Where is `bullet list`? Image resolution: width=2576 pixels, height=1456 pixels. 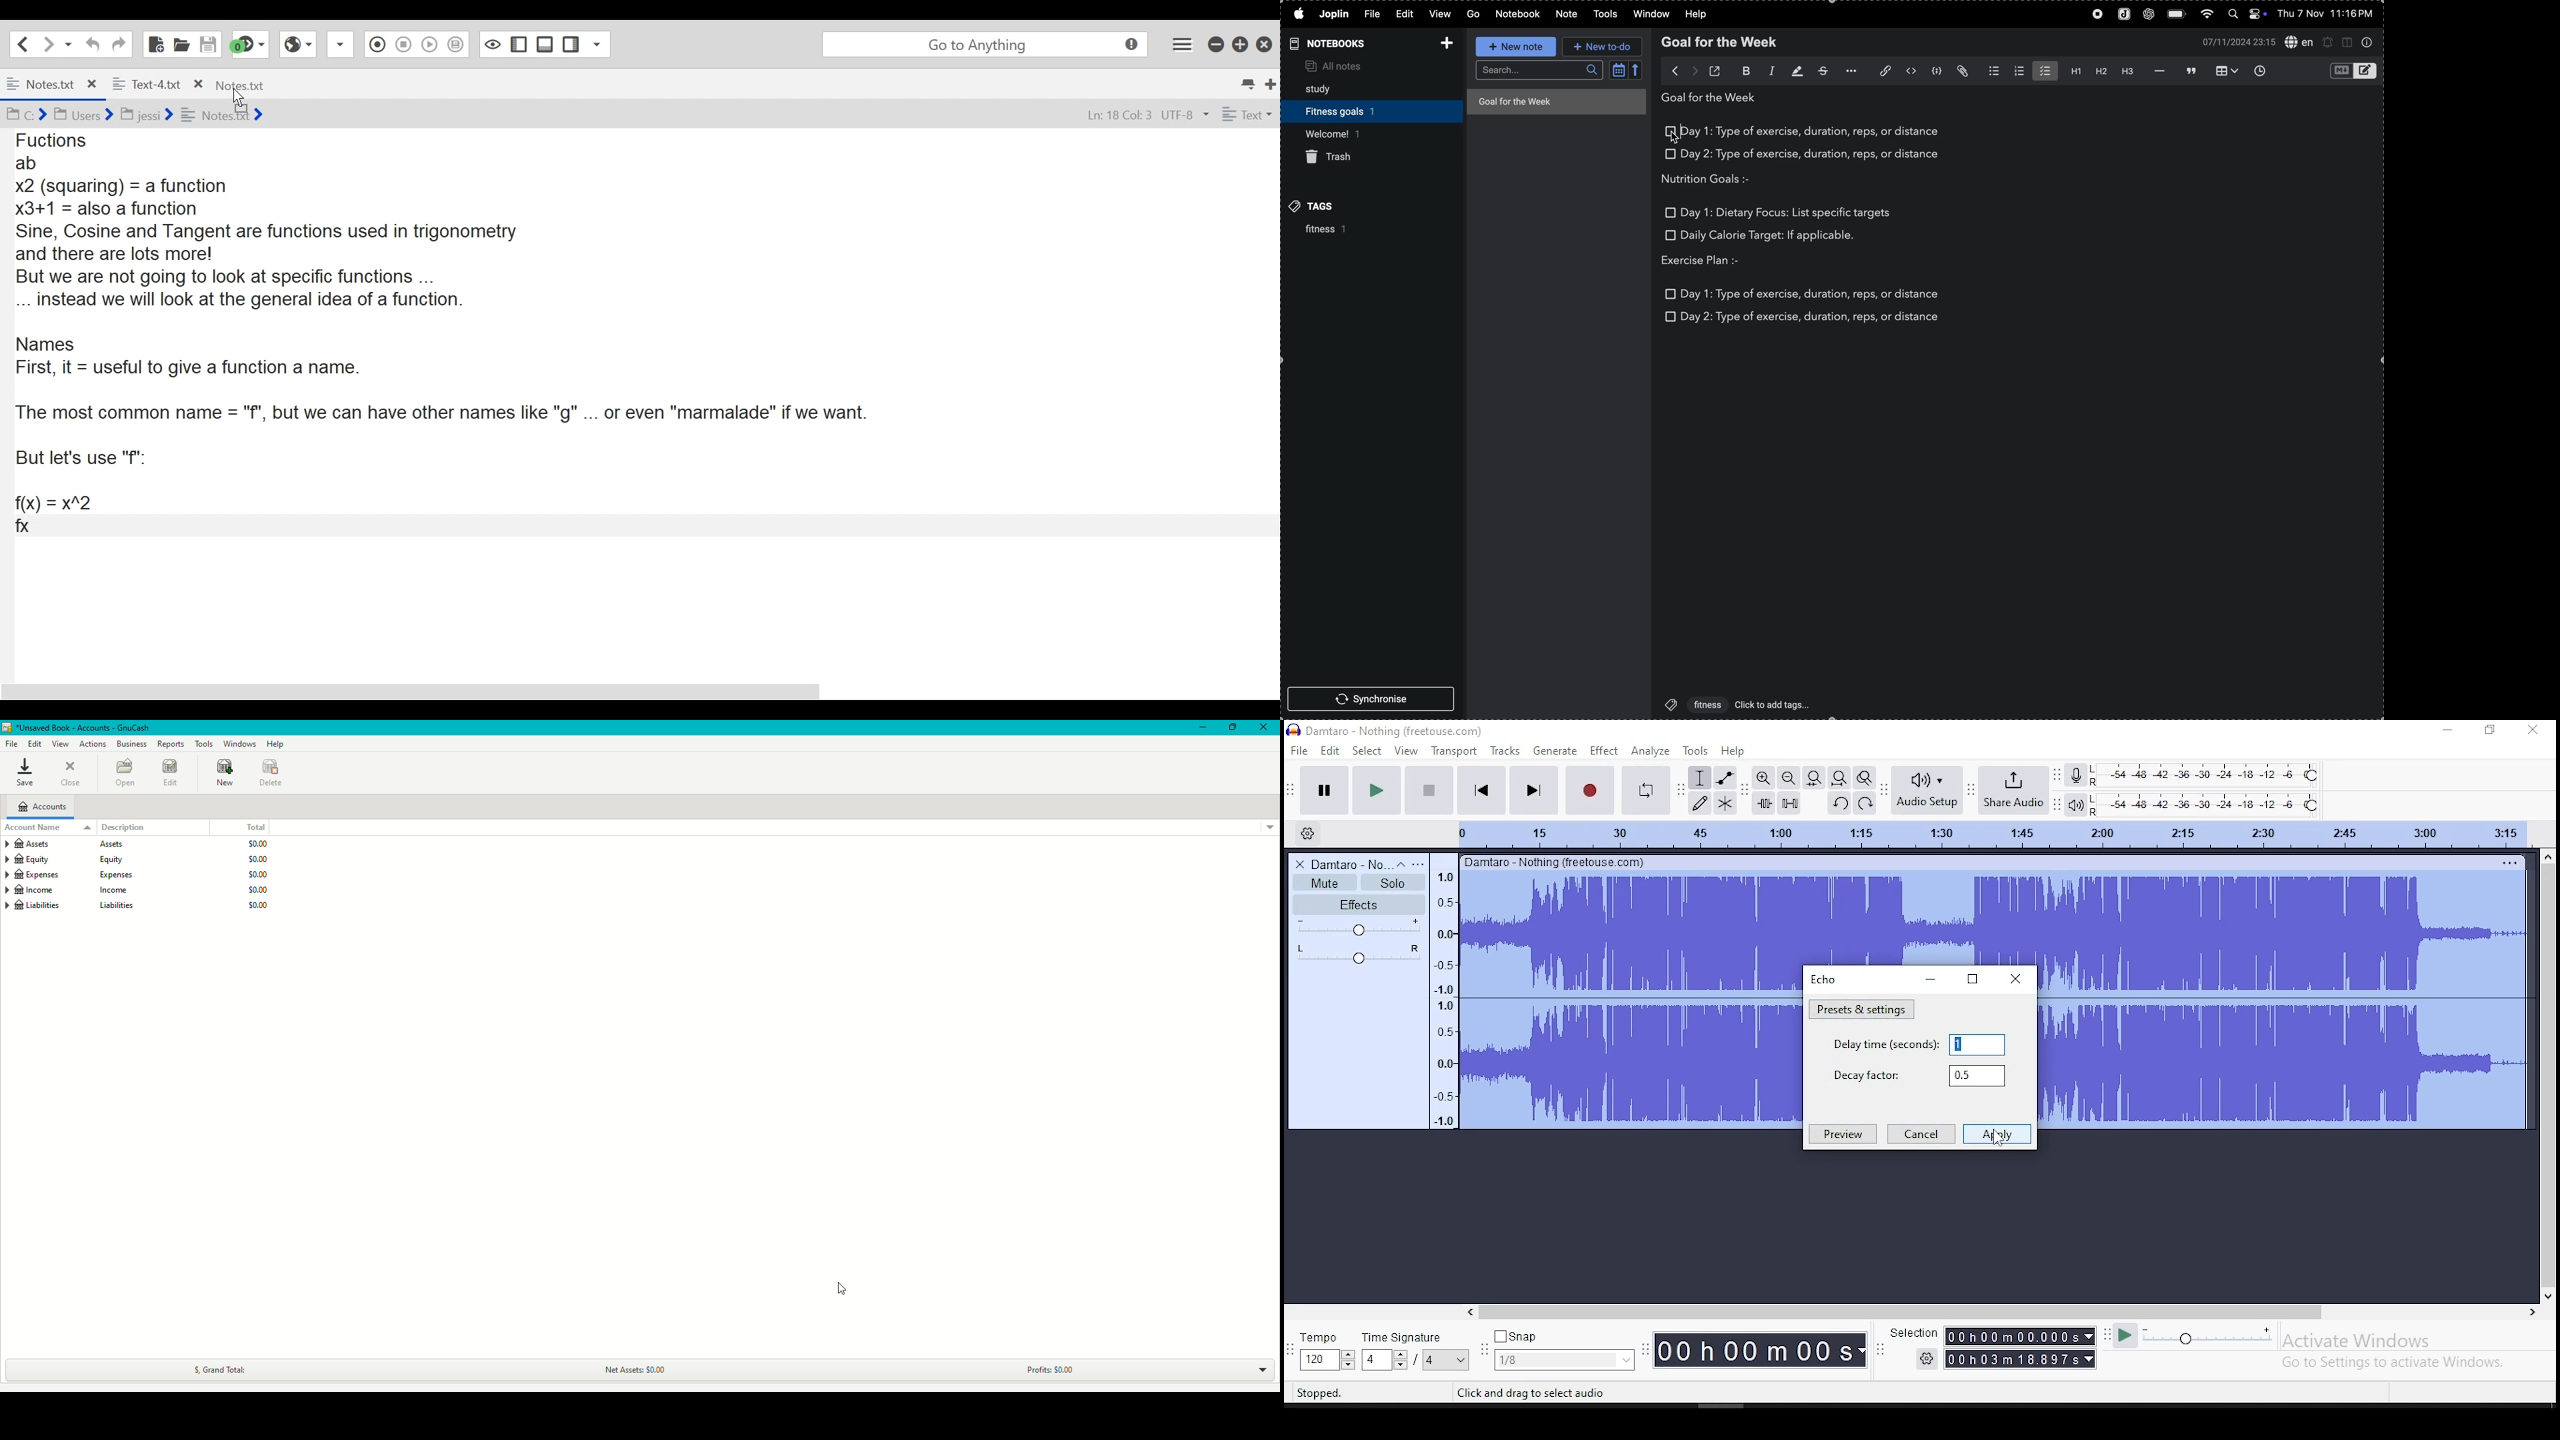 bullet list is located at coordinates (1989, 70).